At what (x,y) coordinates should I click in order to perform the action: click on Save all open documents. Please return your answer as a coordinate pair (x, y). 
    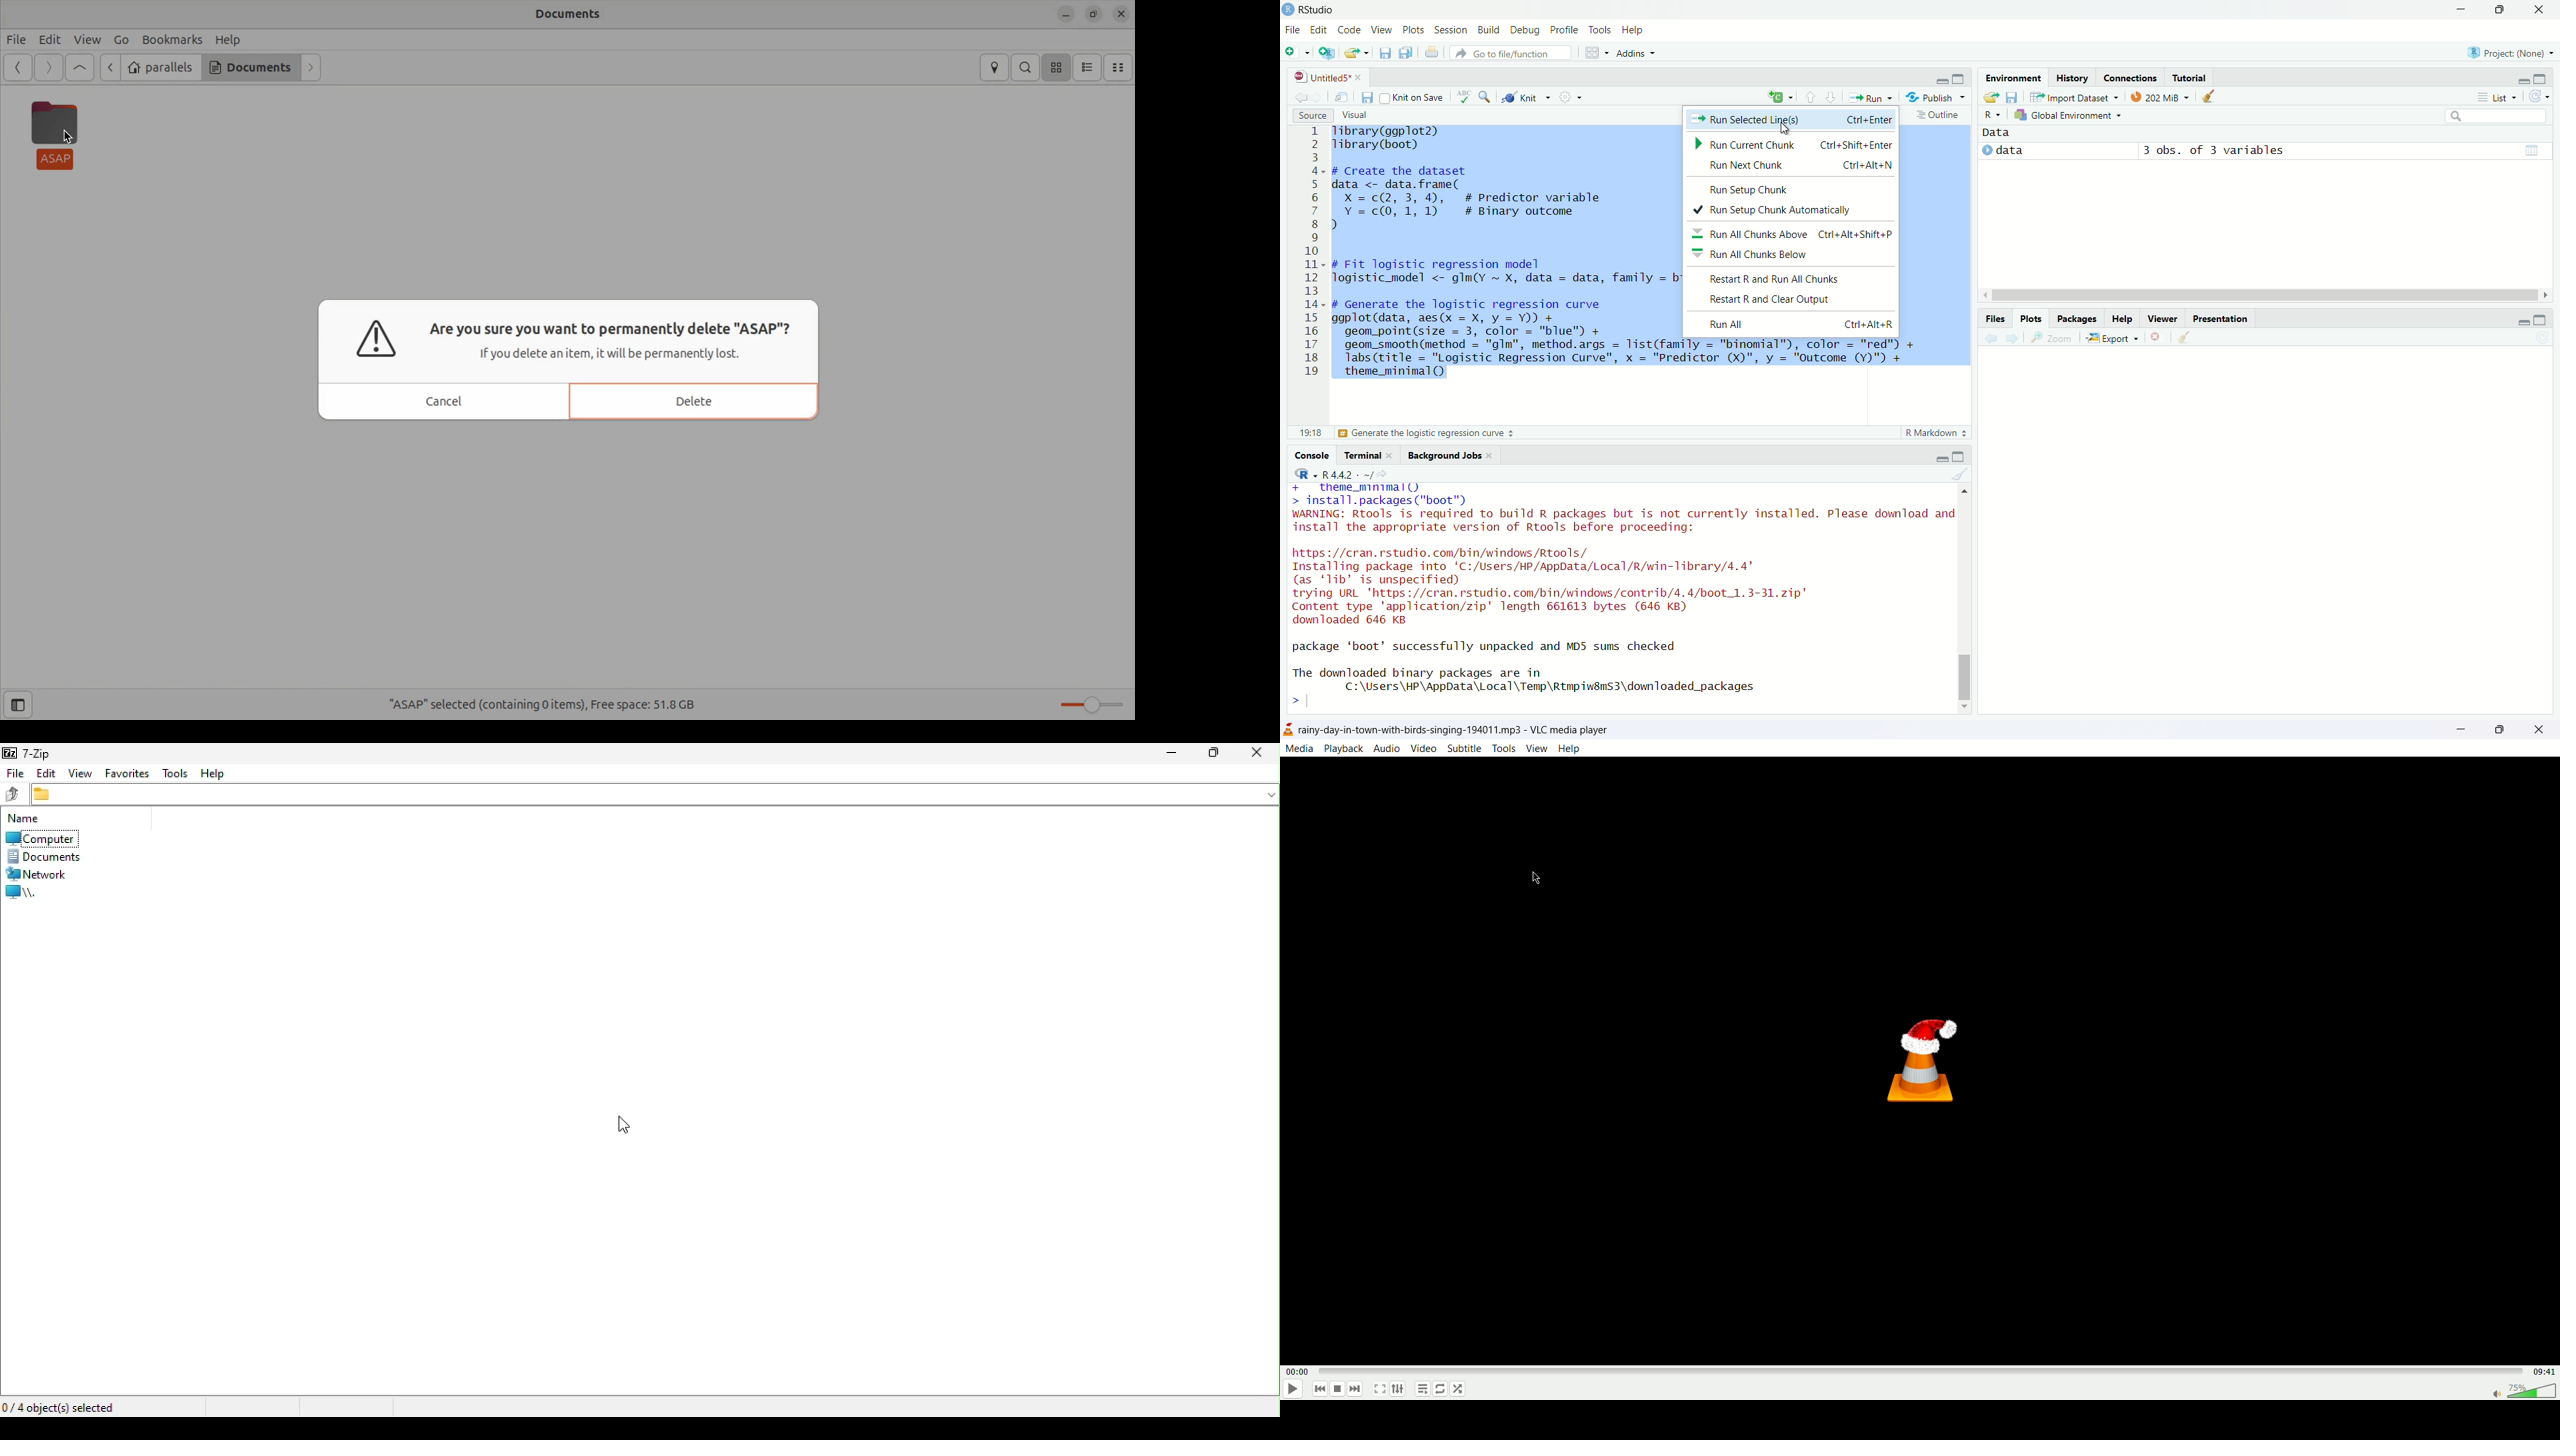
    Looking at the image, I should click on (1406, 51).